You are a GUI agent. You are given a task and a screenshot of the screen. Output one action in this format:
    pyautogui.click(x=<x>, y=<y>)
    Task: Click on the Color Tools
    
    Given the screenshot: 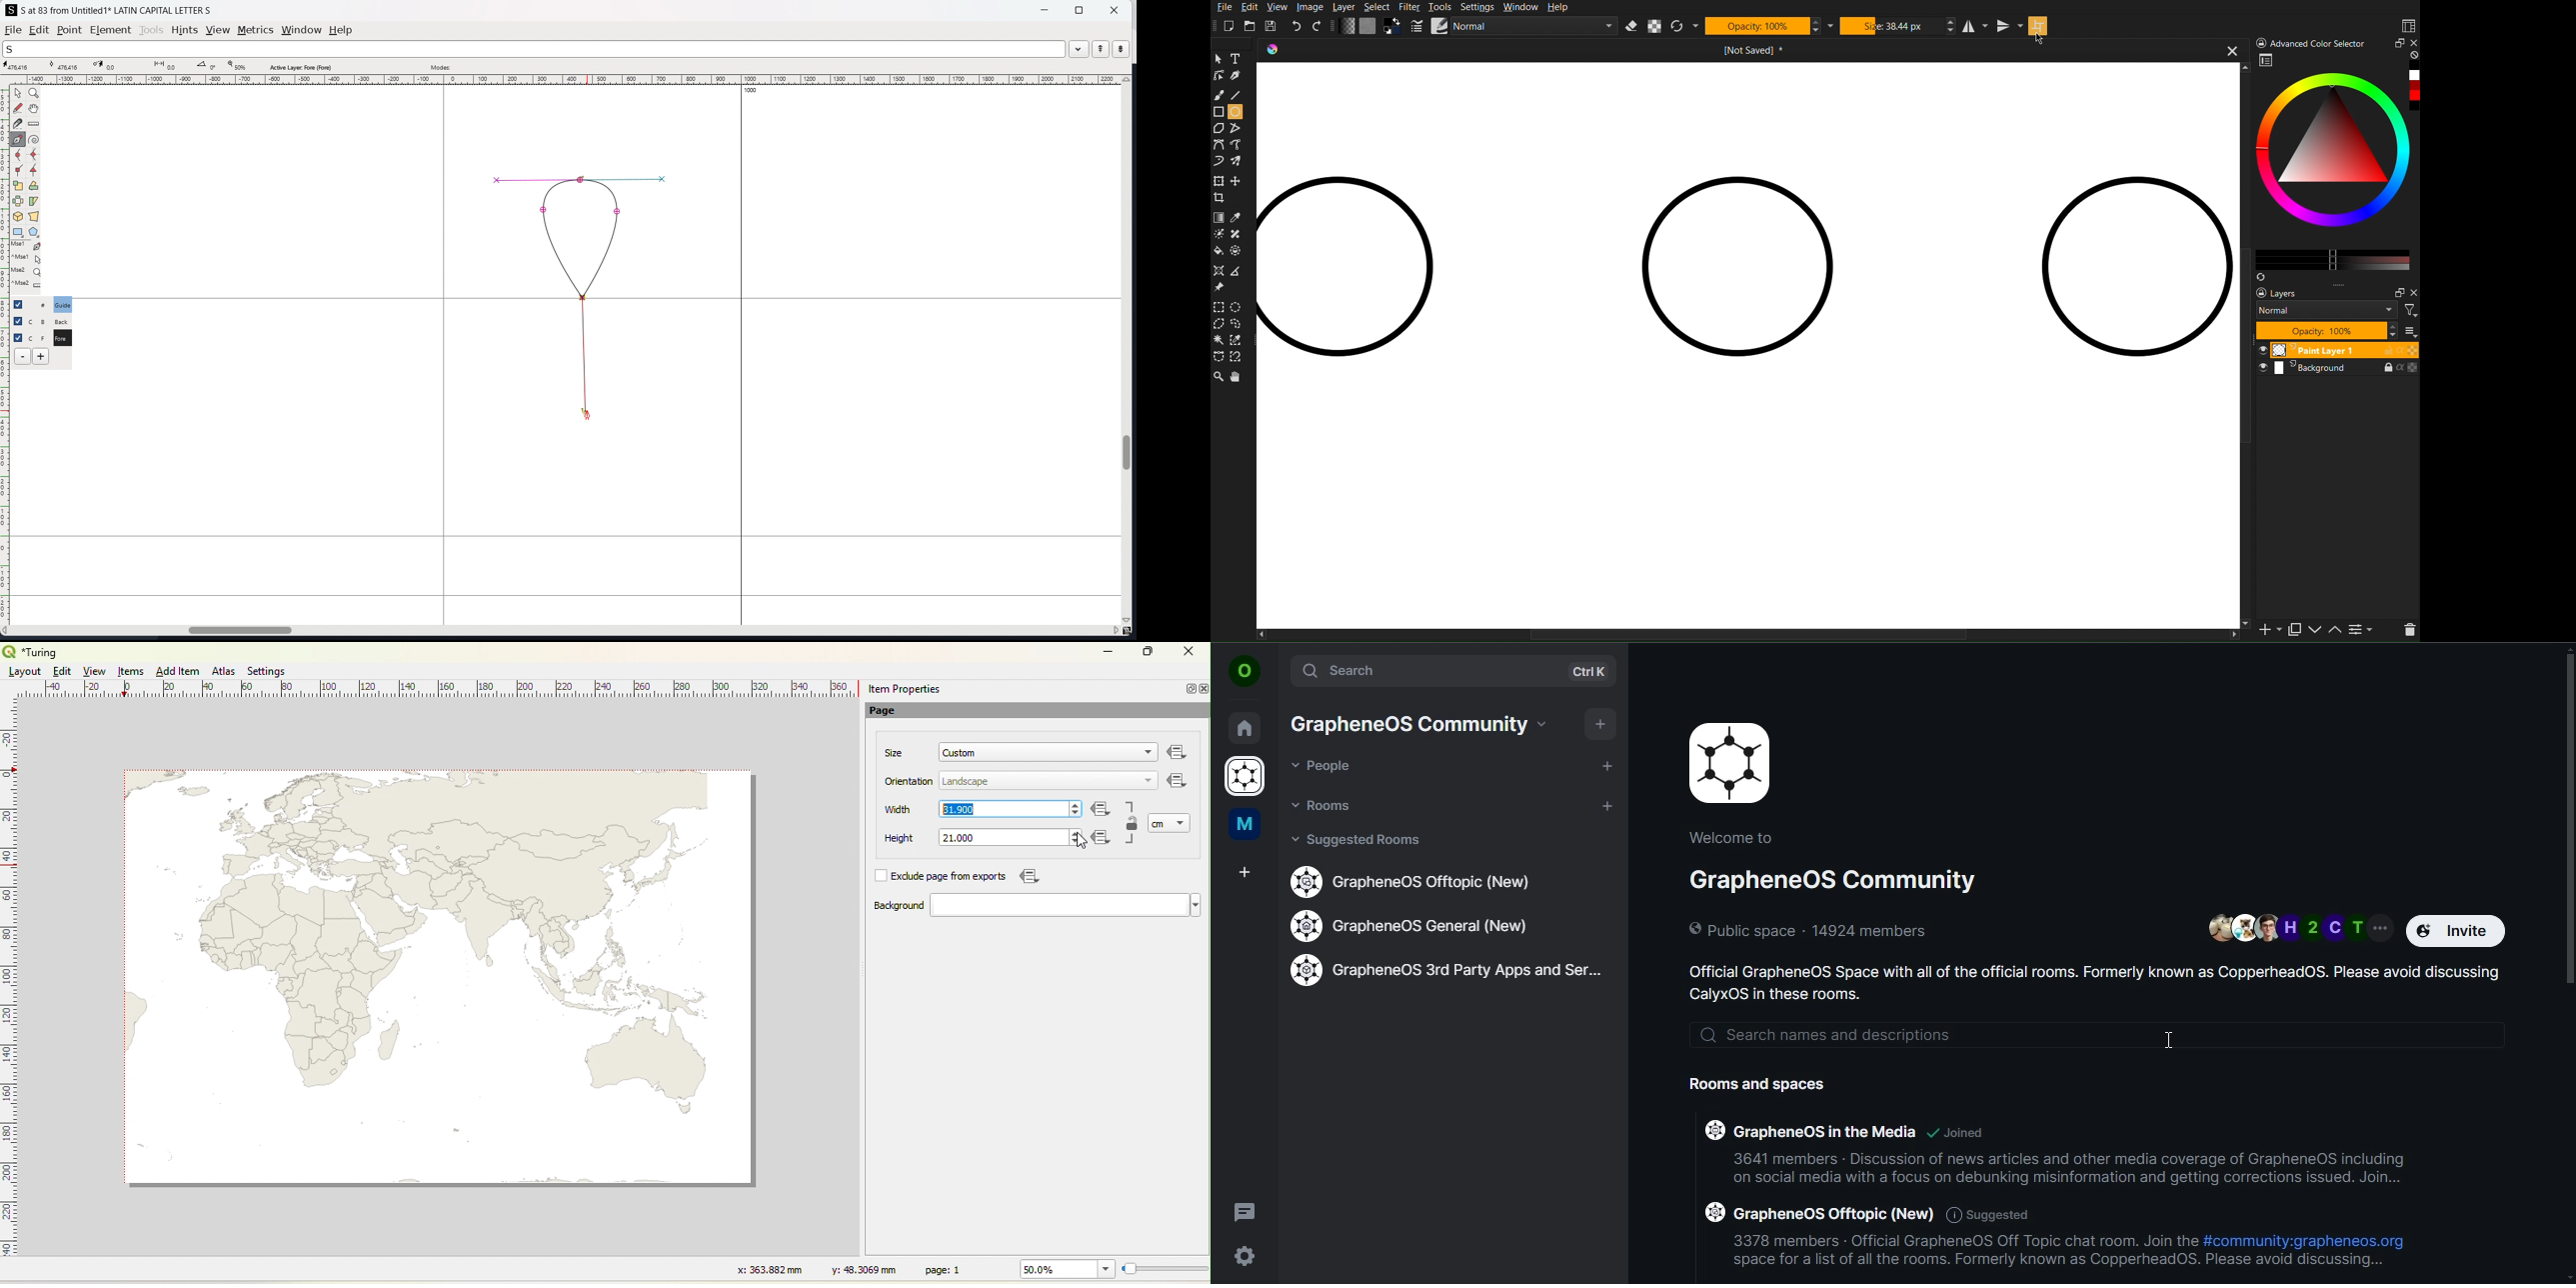 What is the action you would take?
    pyautogui.click(x=1219, y=216)
    